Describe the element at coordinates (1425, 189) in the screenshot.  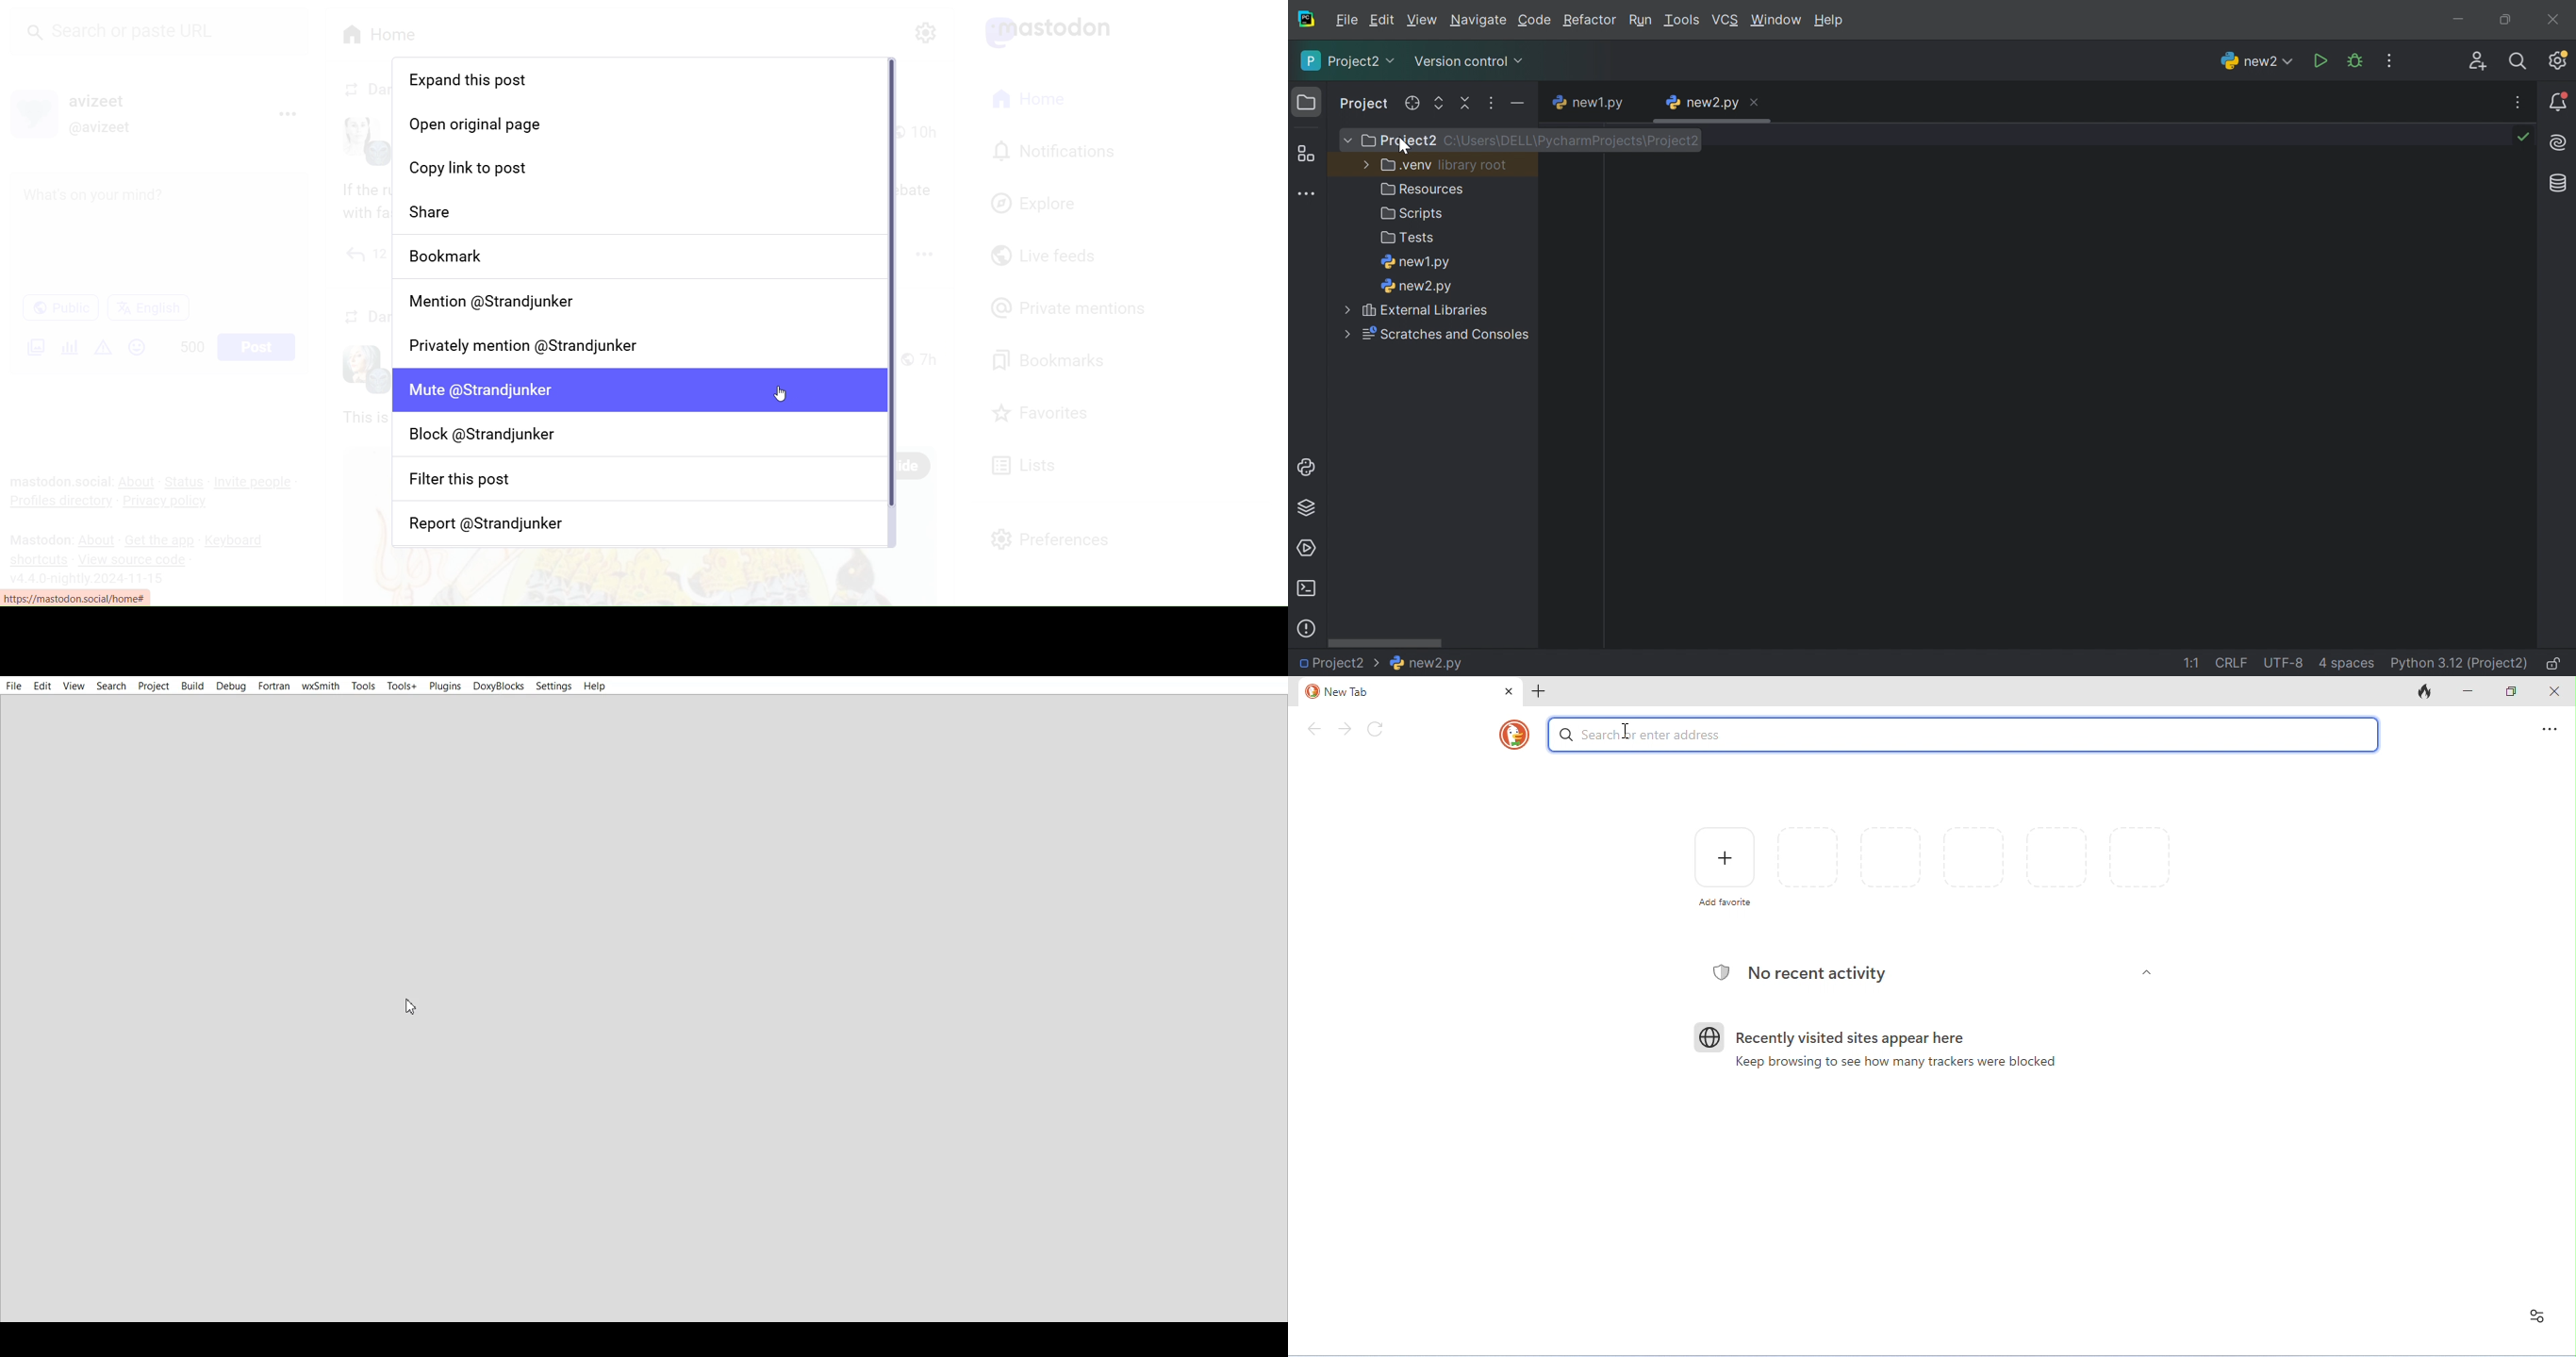
I see `Resources` at that location.